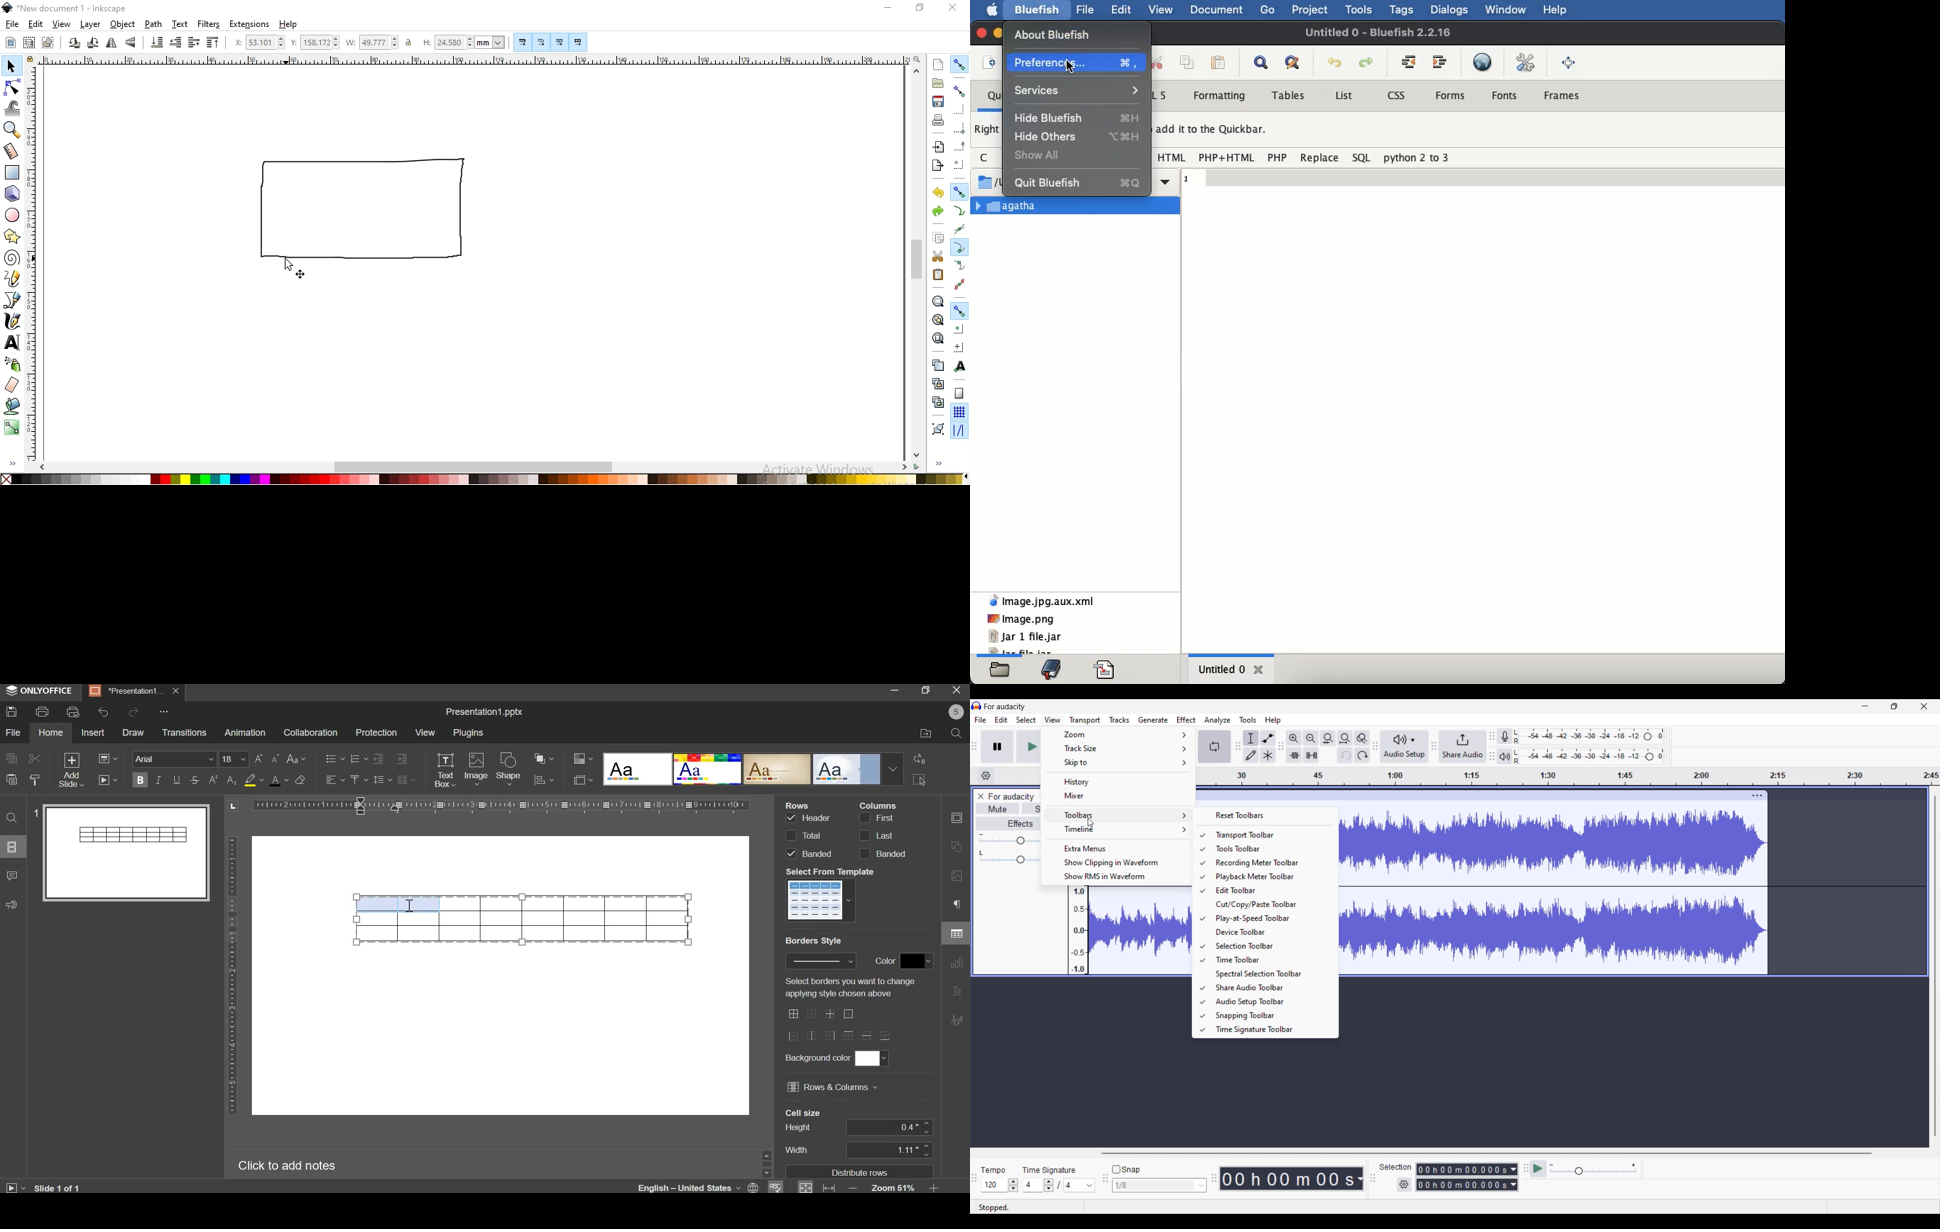 This screenshot has width=1960, height=1232. I want to click on Sidebar, so click(766, 1163).